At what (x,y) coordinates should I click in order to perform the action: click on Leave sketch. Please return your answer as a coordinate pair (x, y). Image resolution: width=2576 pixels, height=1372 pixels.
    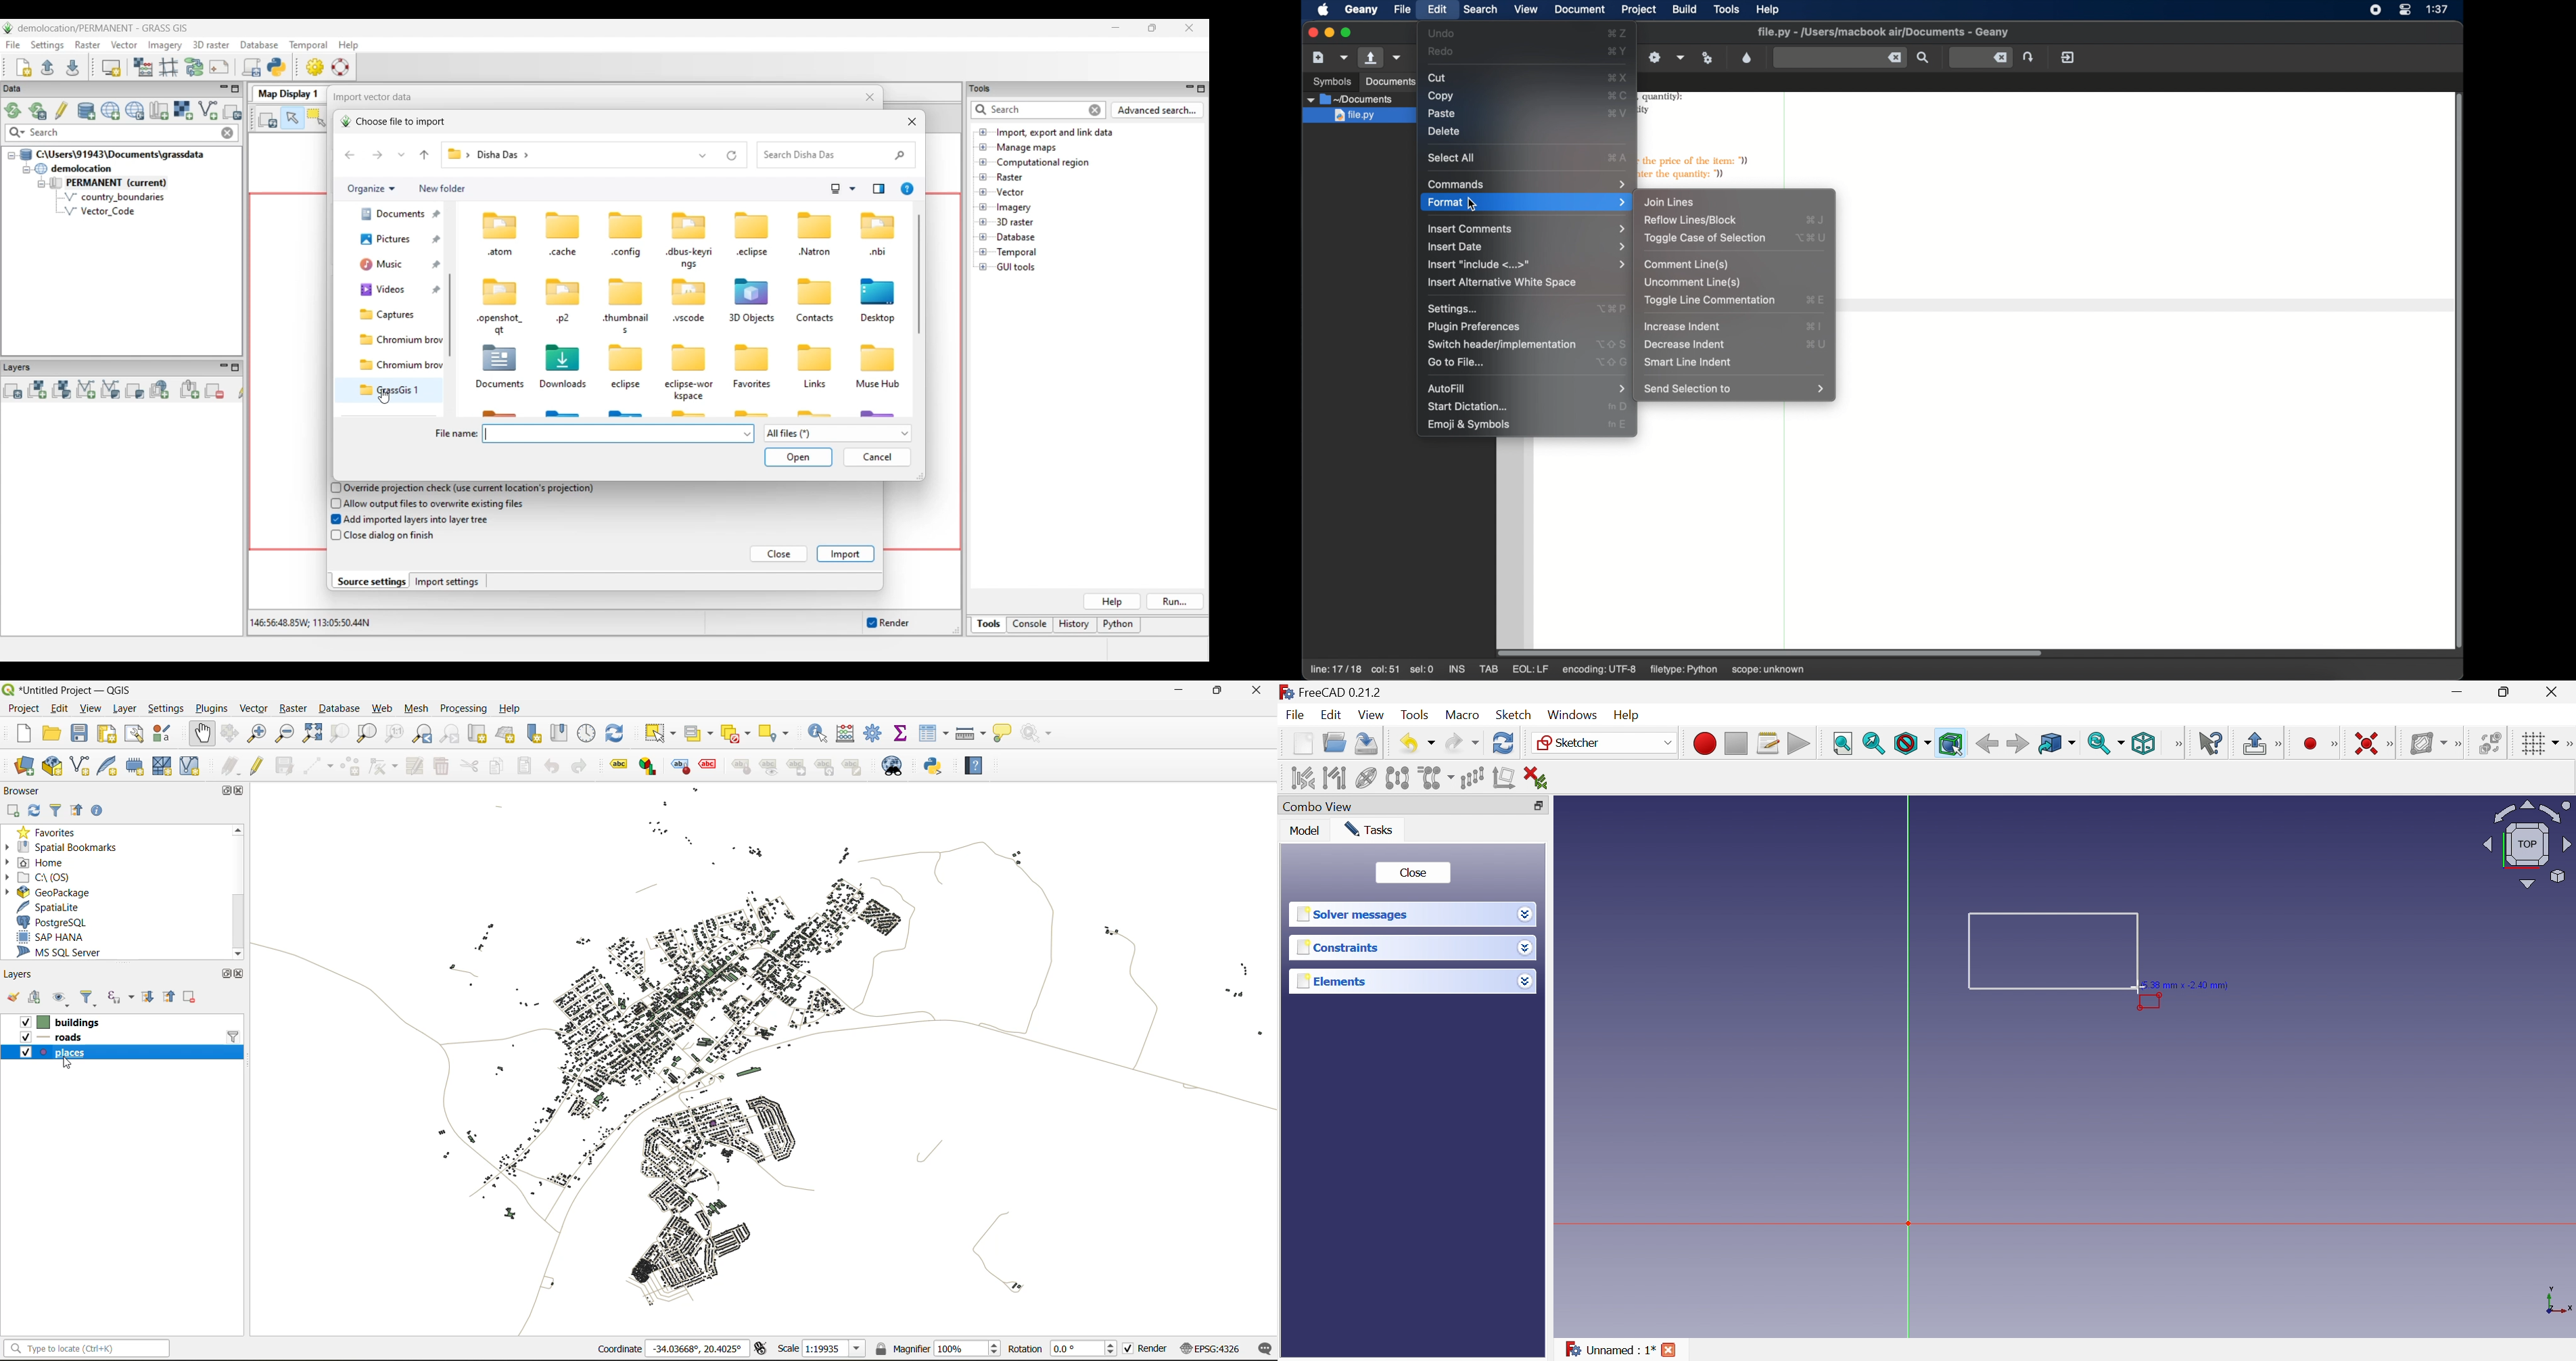
    Looking at the image, I should click on (2255, 744).